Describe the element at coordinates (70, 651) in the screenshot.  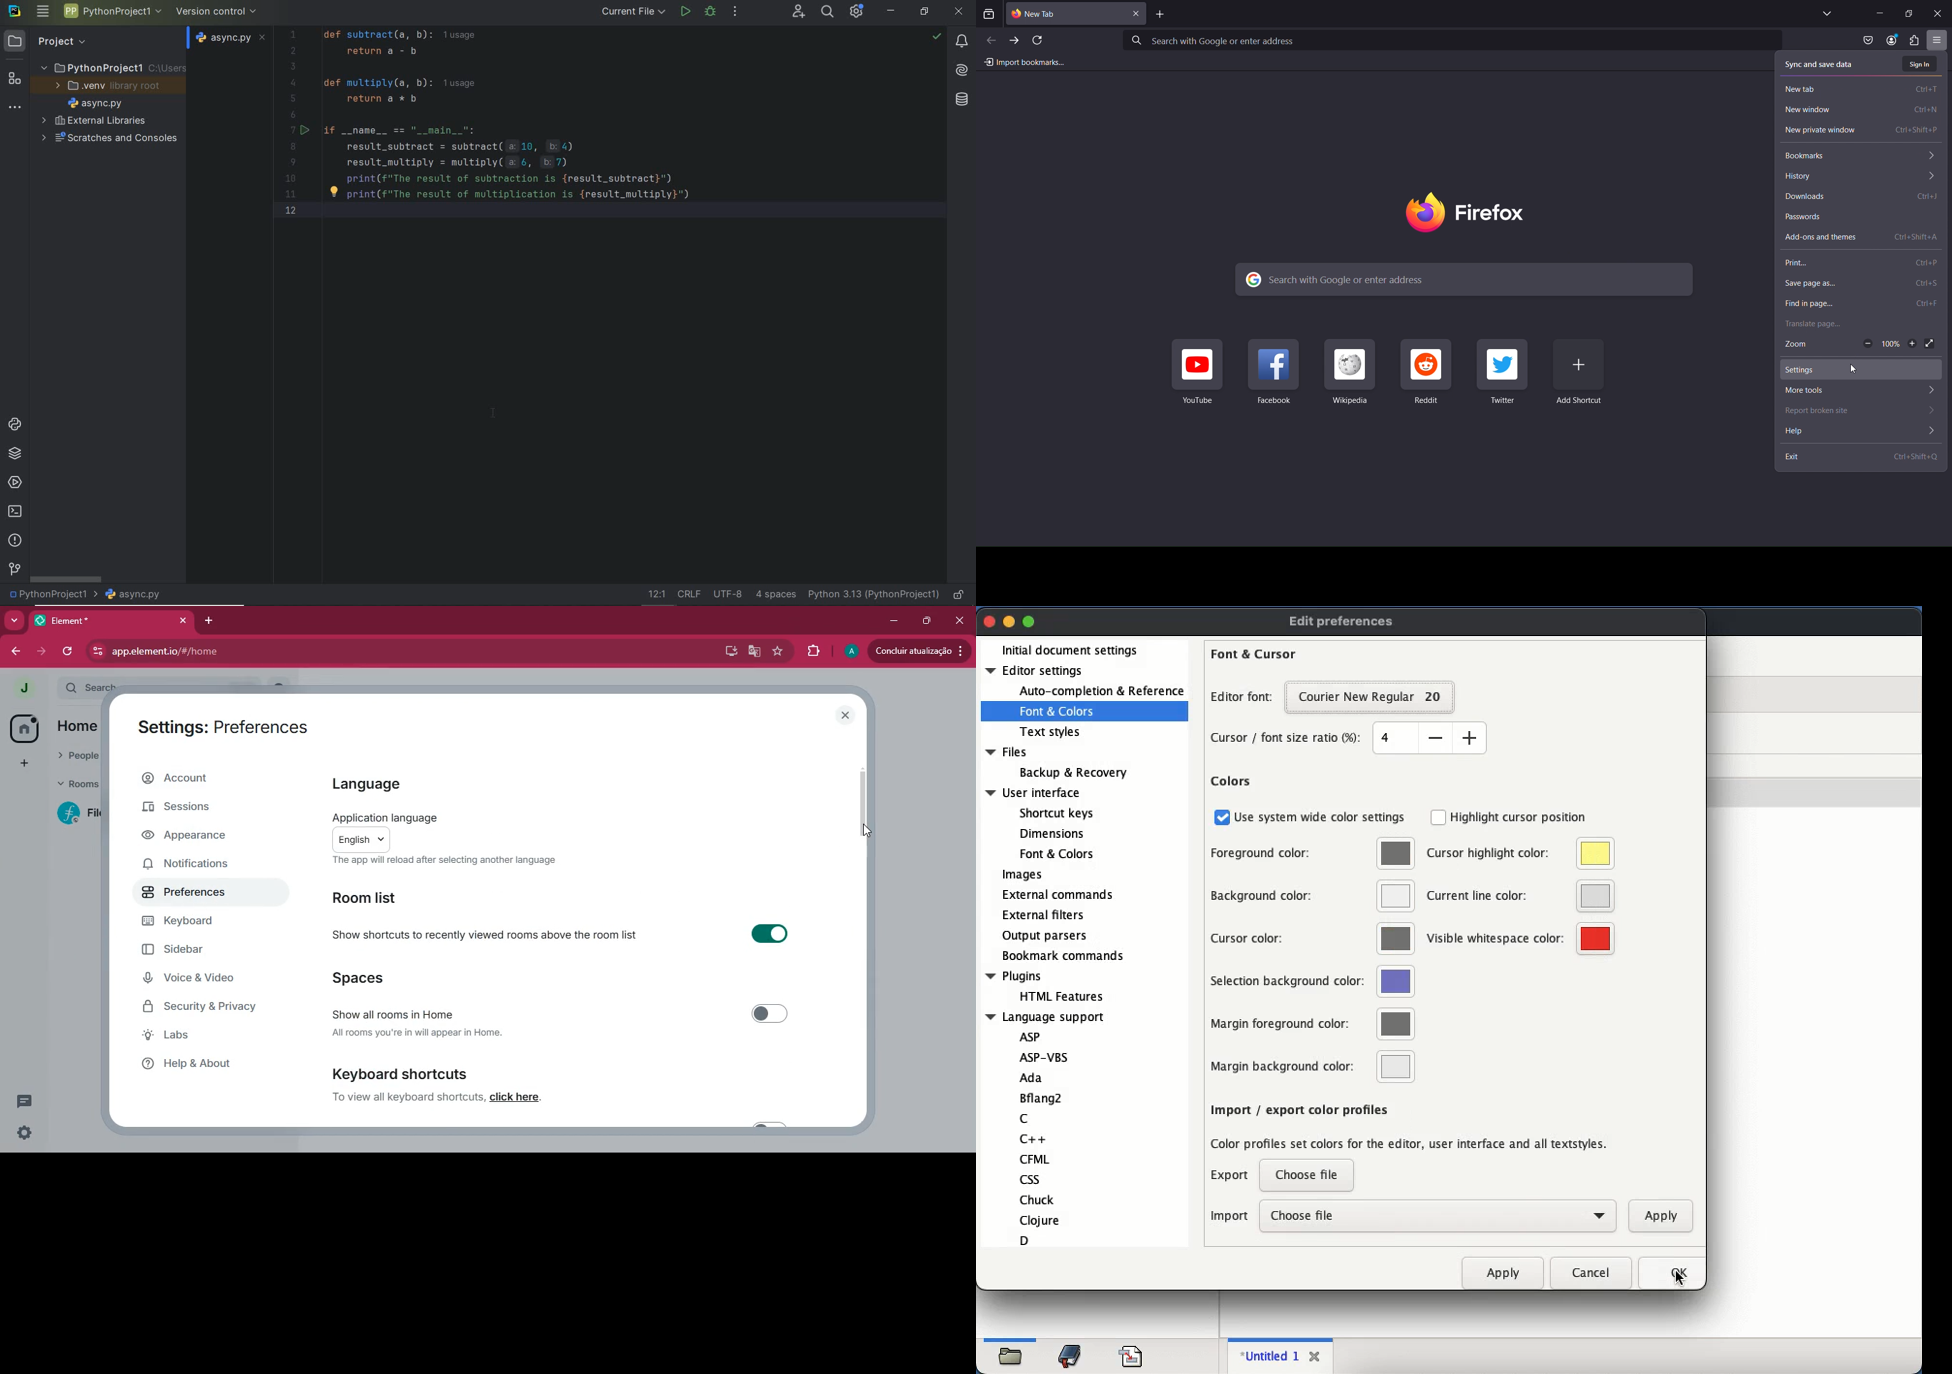
I see `refresh` at that location.